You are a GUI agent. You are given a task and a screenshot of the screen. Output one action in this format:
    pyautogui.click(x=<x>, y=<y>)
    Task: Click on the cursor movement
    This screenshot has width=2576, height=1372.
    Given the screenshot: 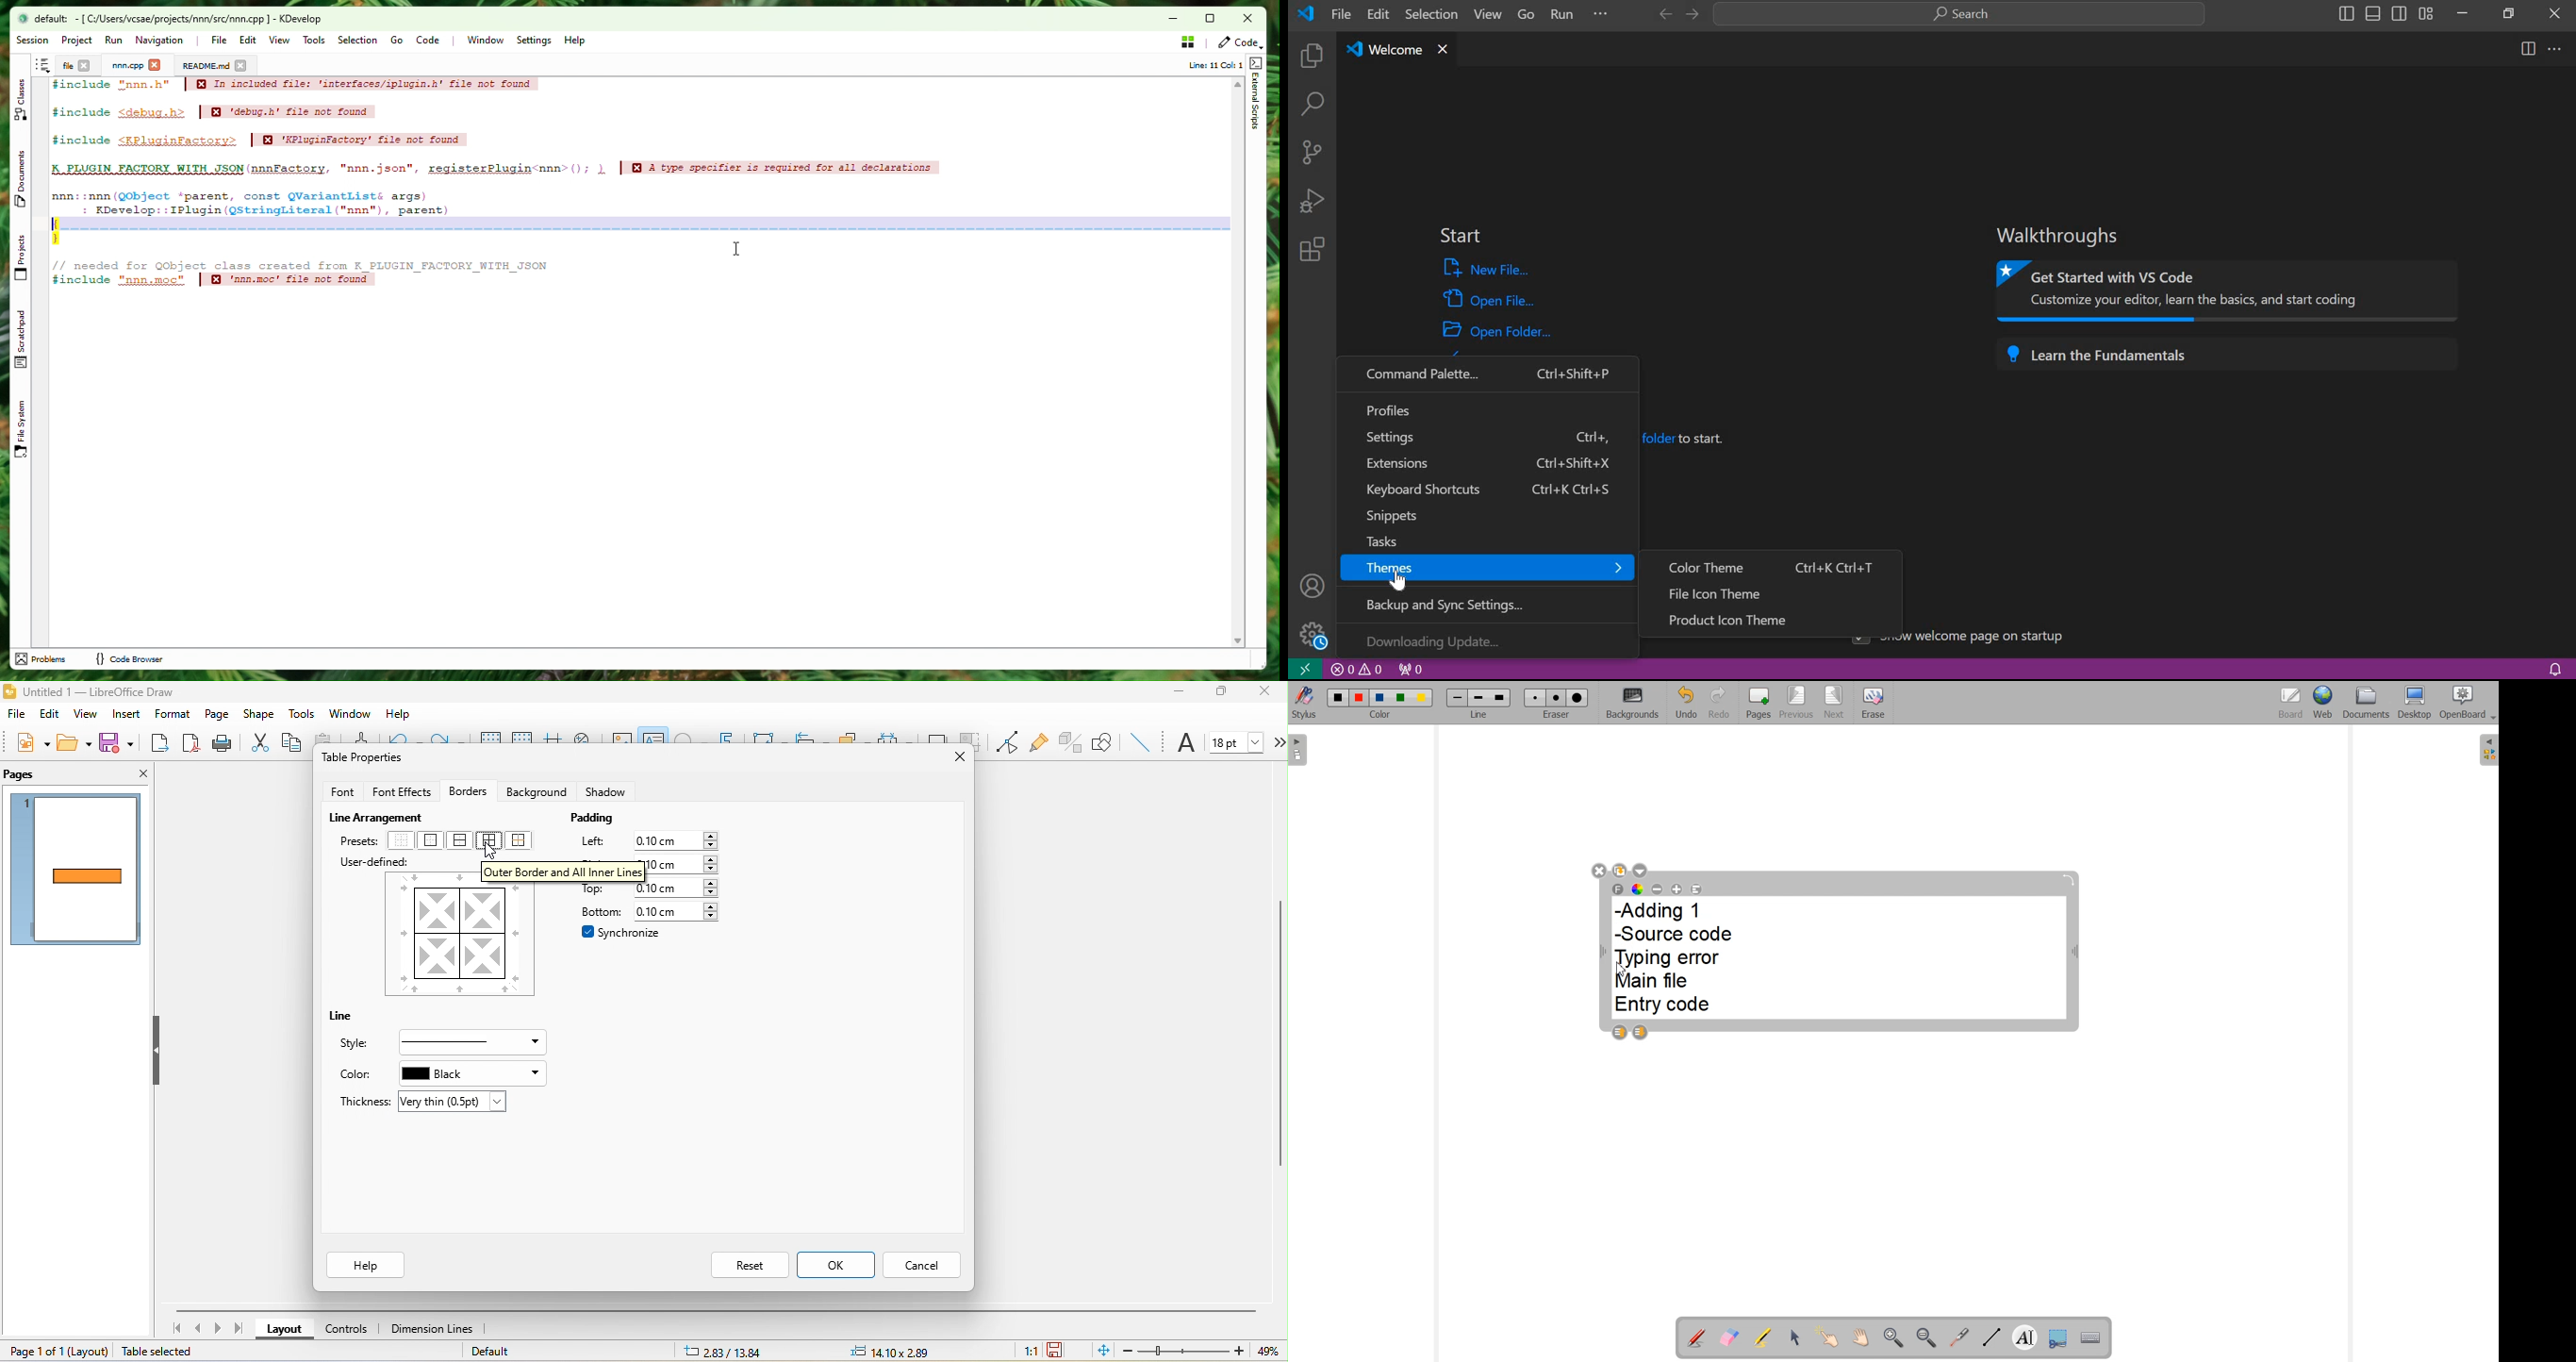 What is the action you would take?
    pyautogui.click(x=500, y=853)
    